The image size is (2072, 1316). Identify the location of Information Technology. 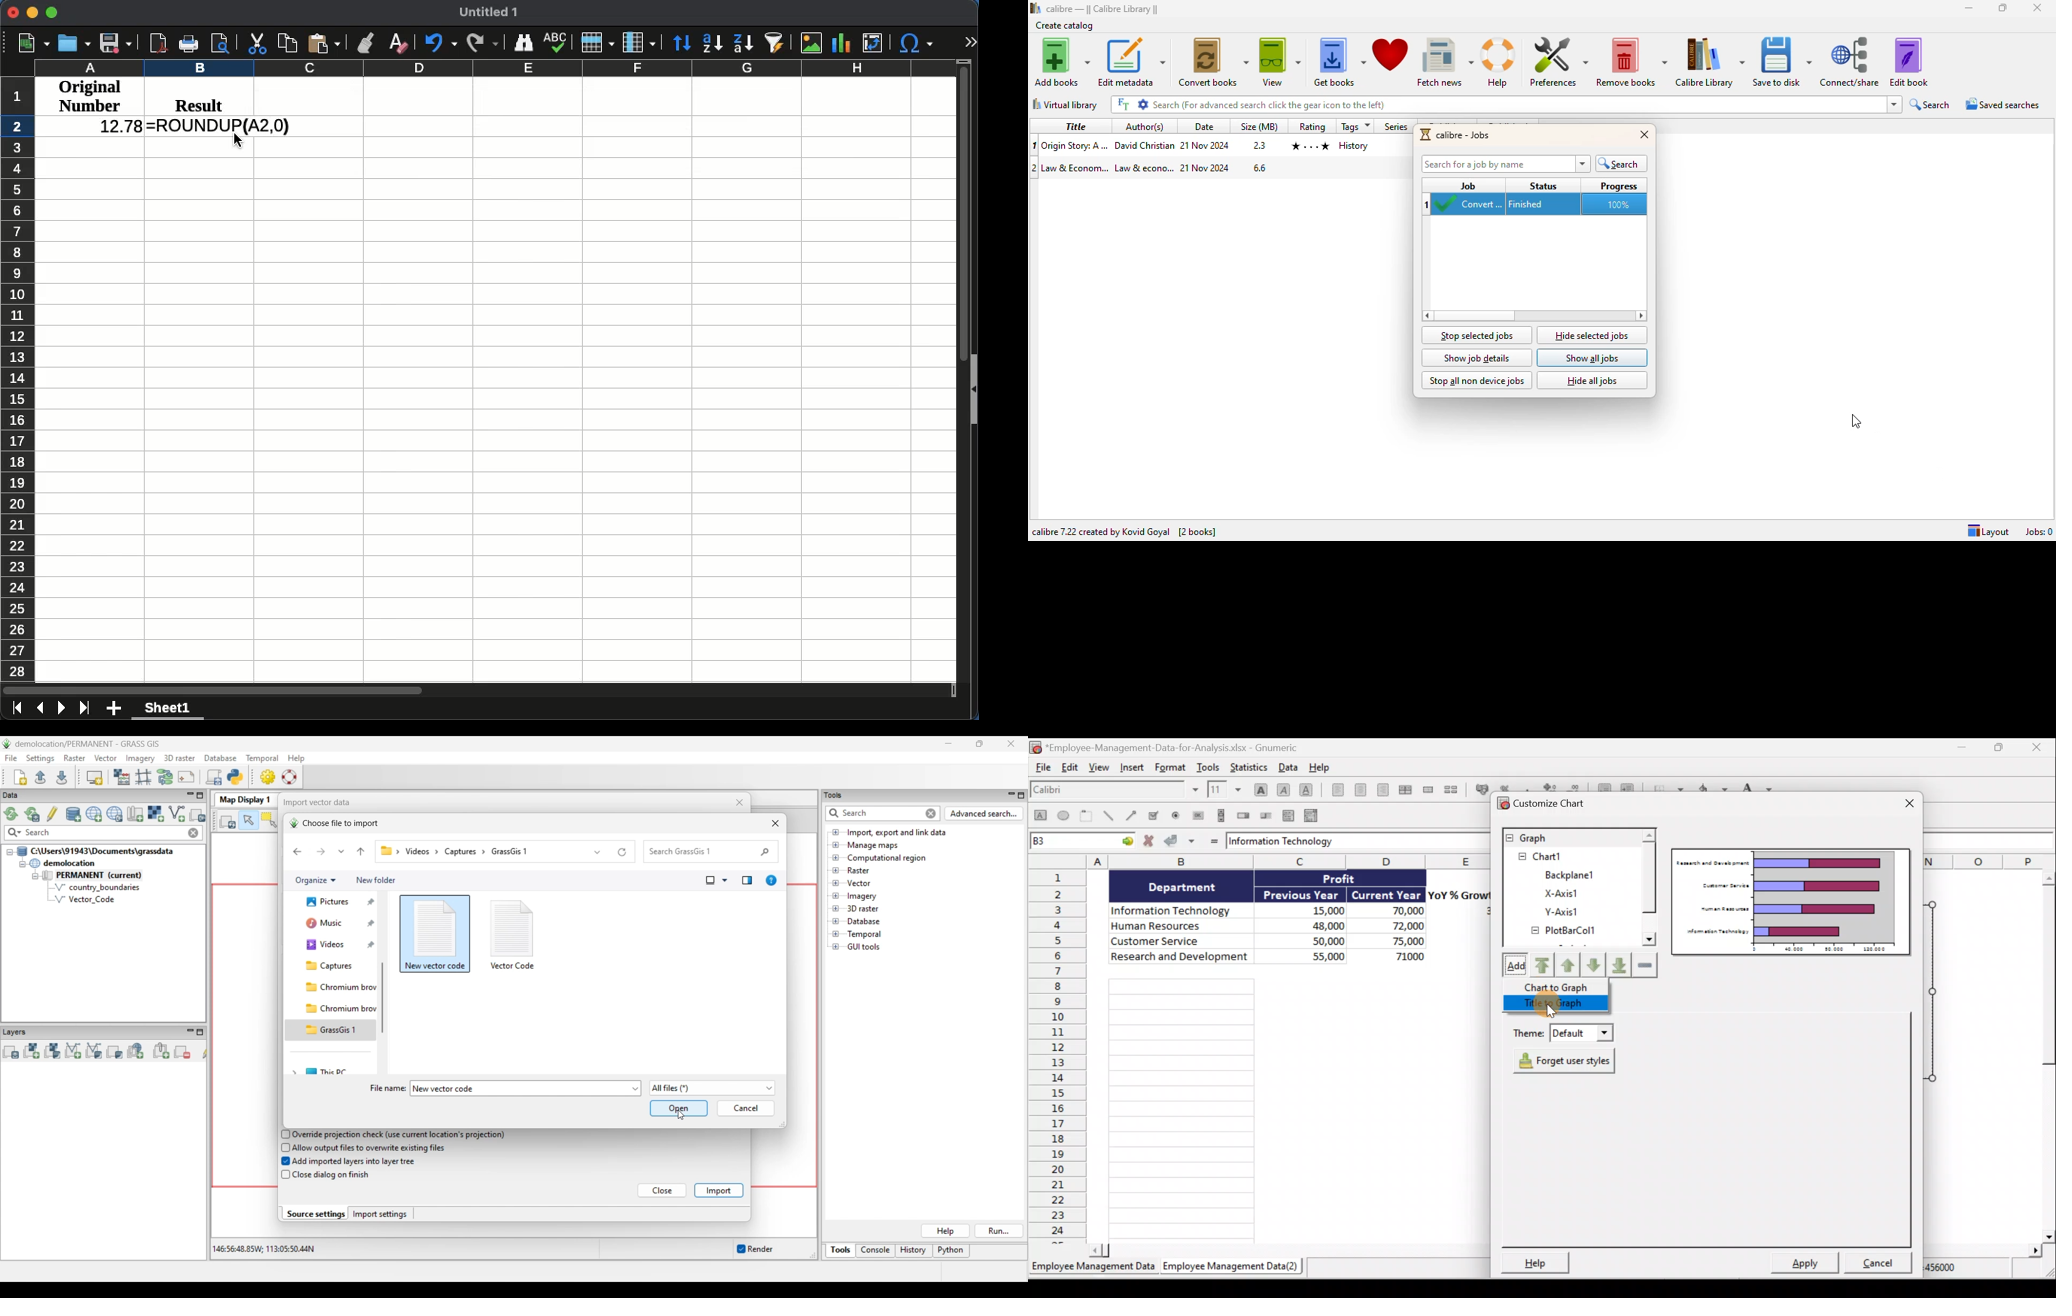
(1347, 842).